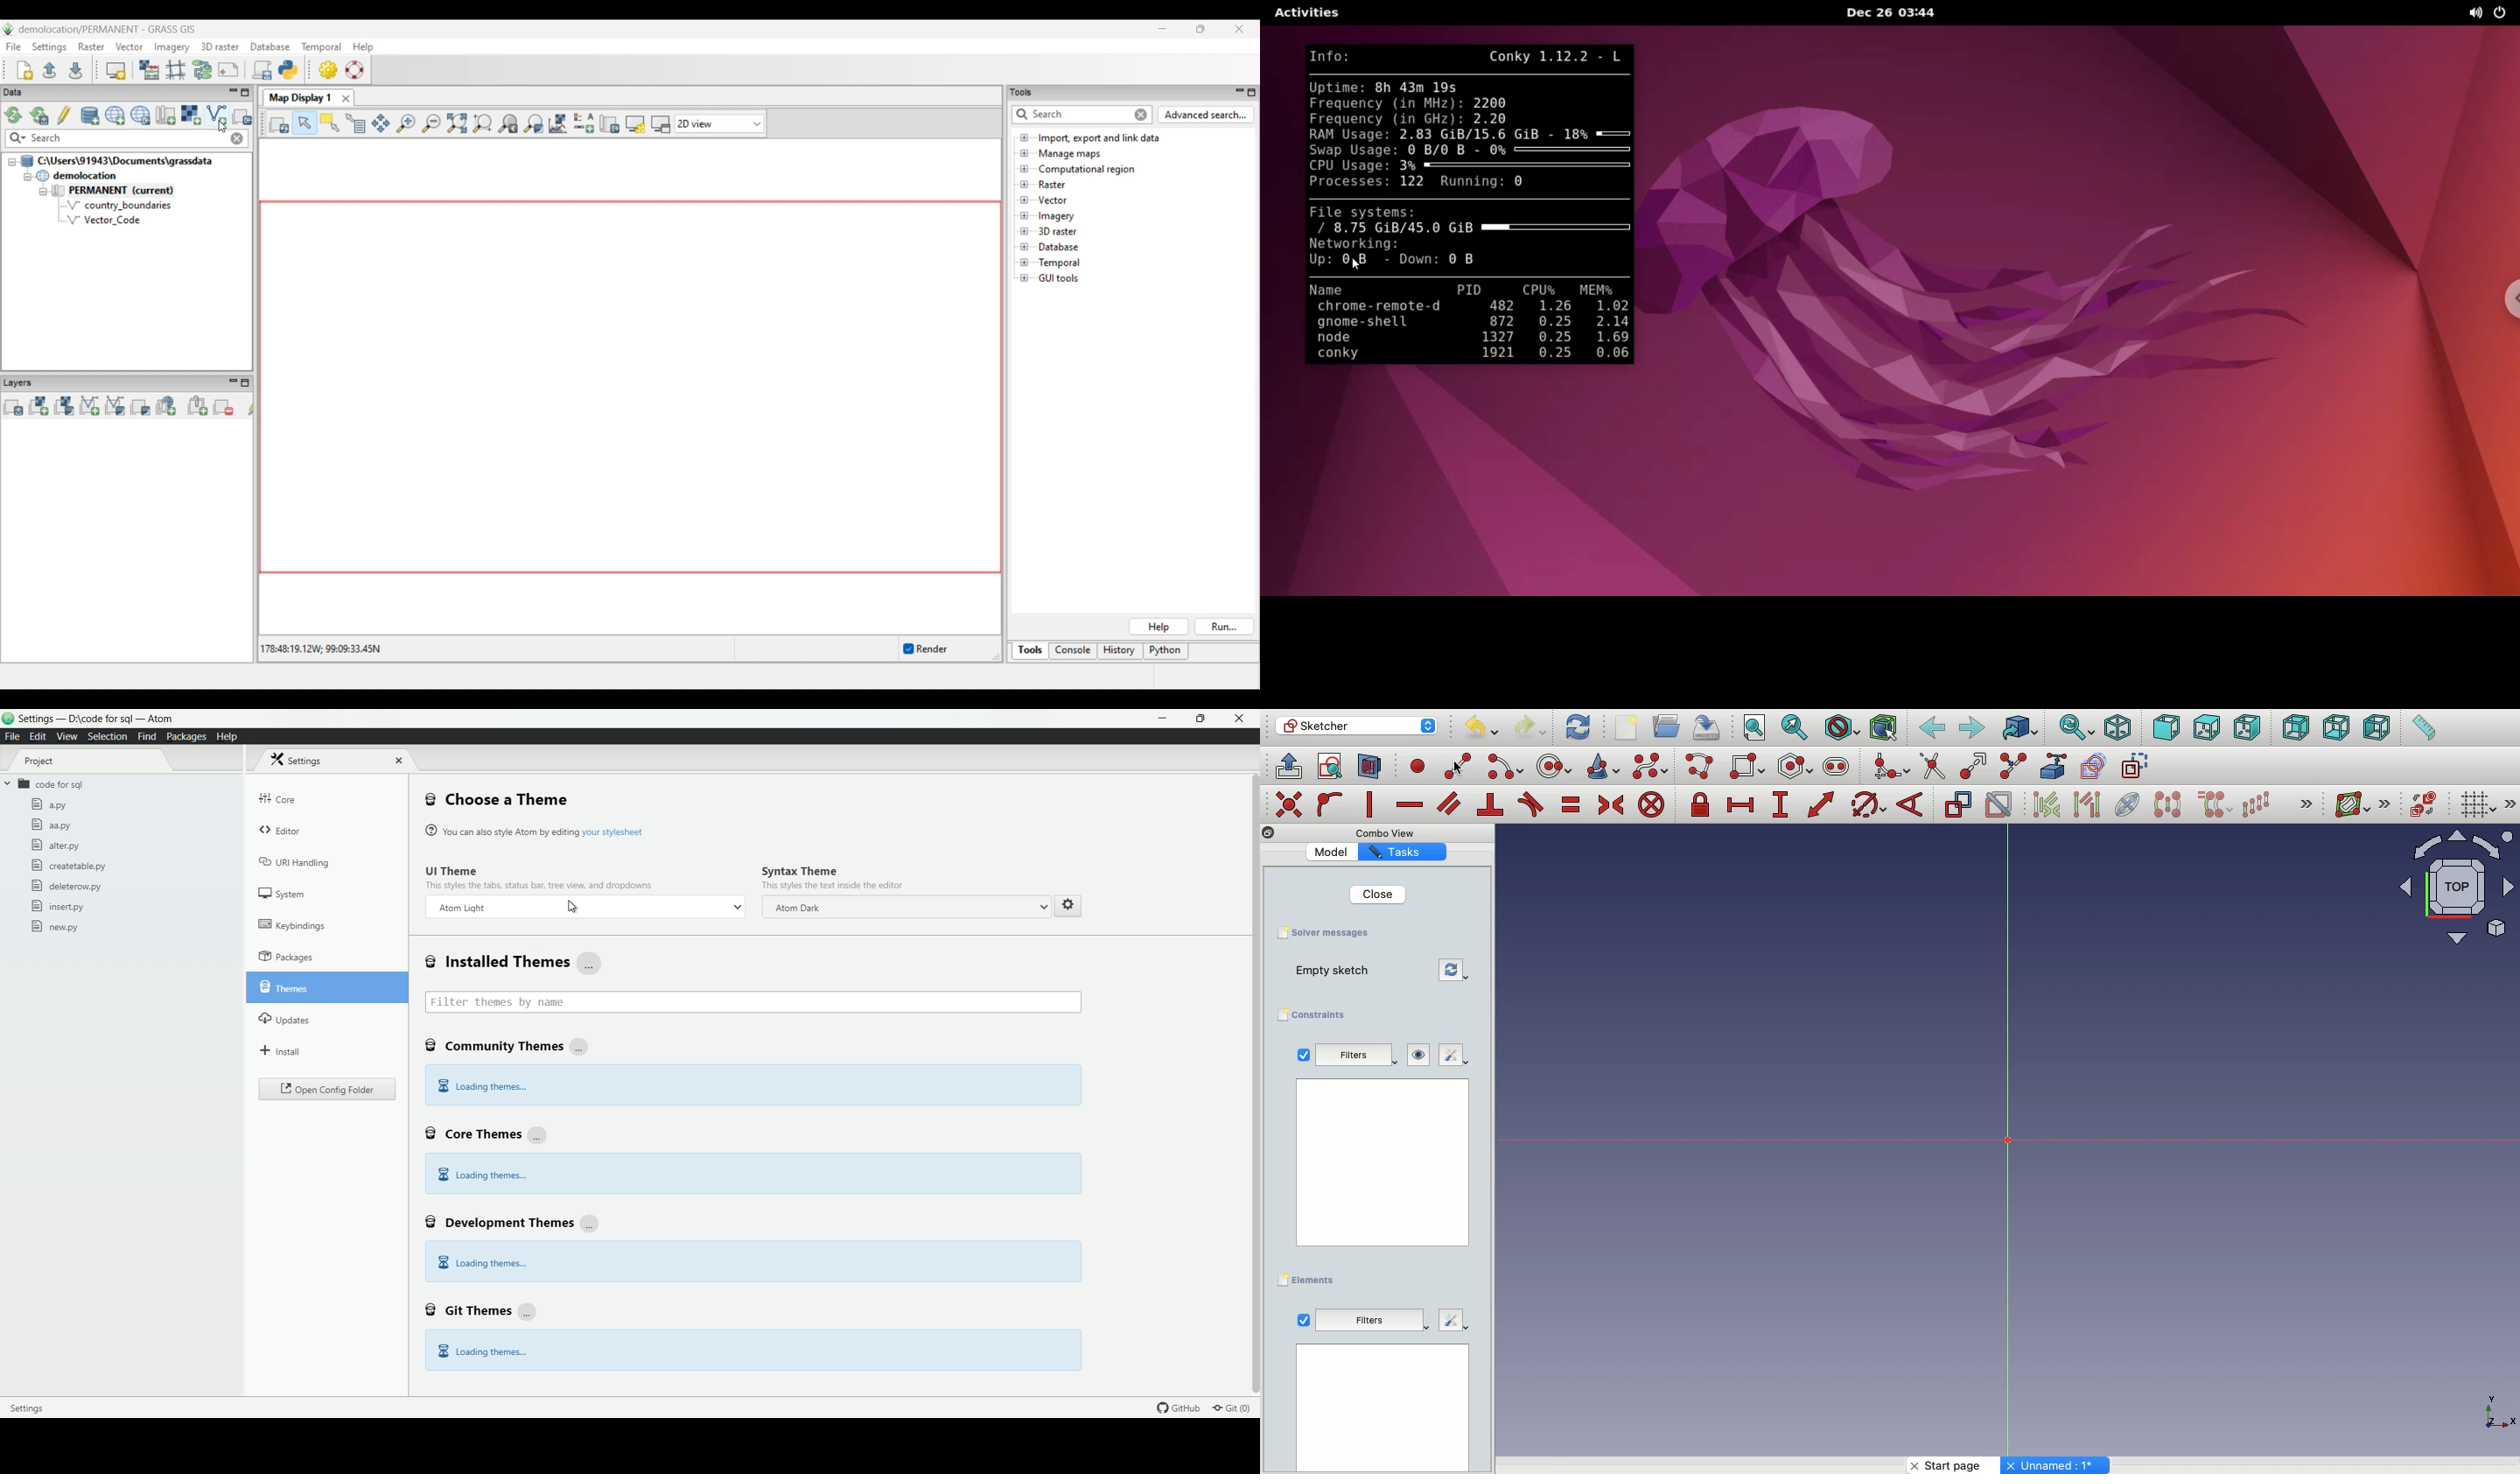 The width and height of the screenshot is (2520, 1484). I want to click on Rear, so click(2294, 728).